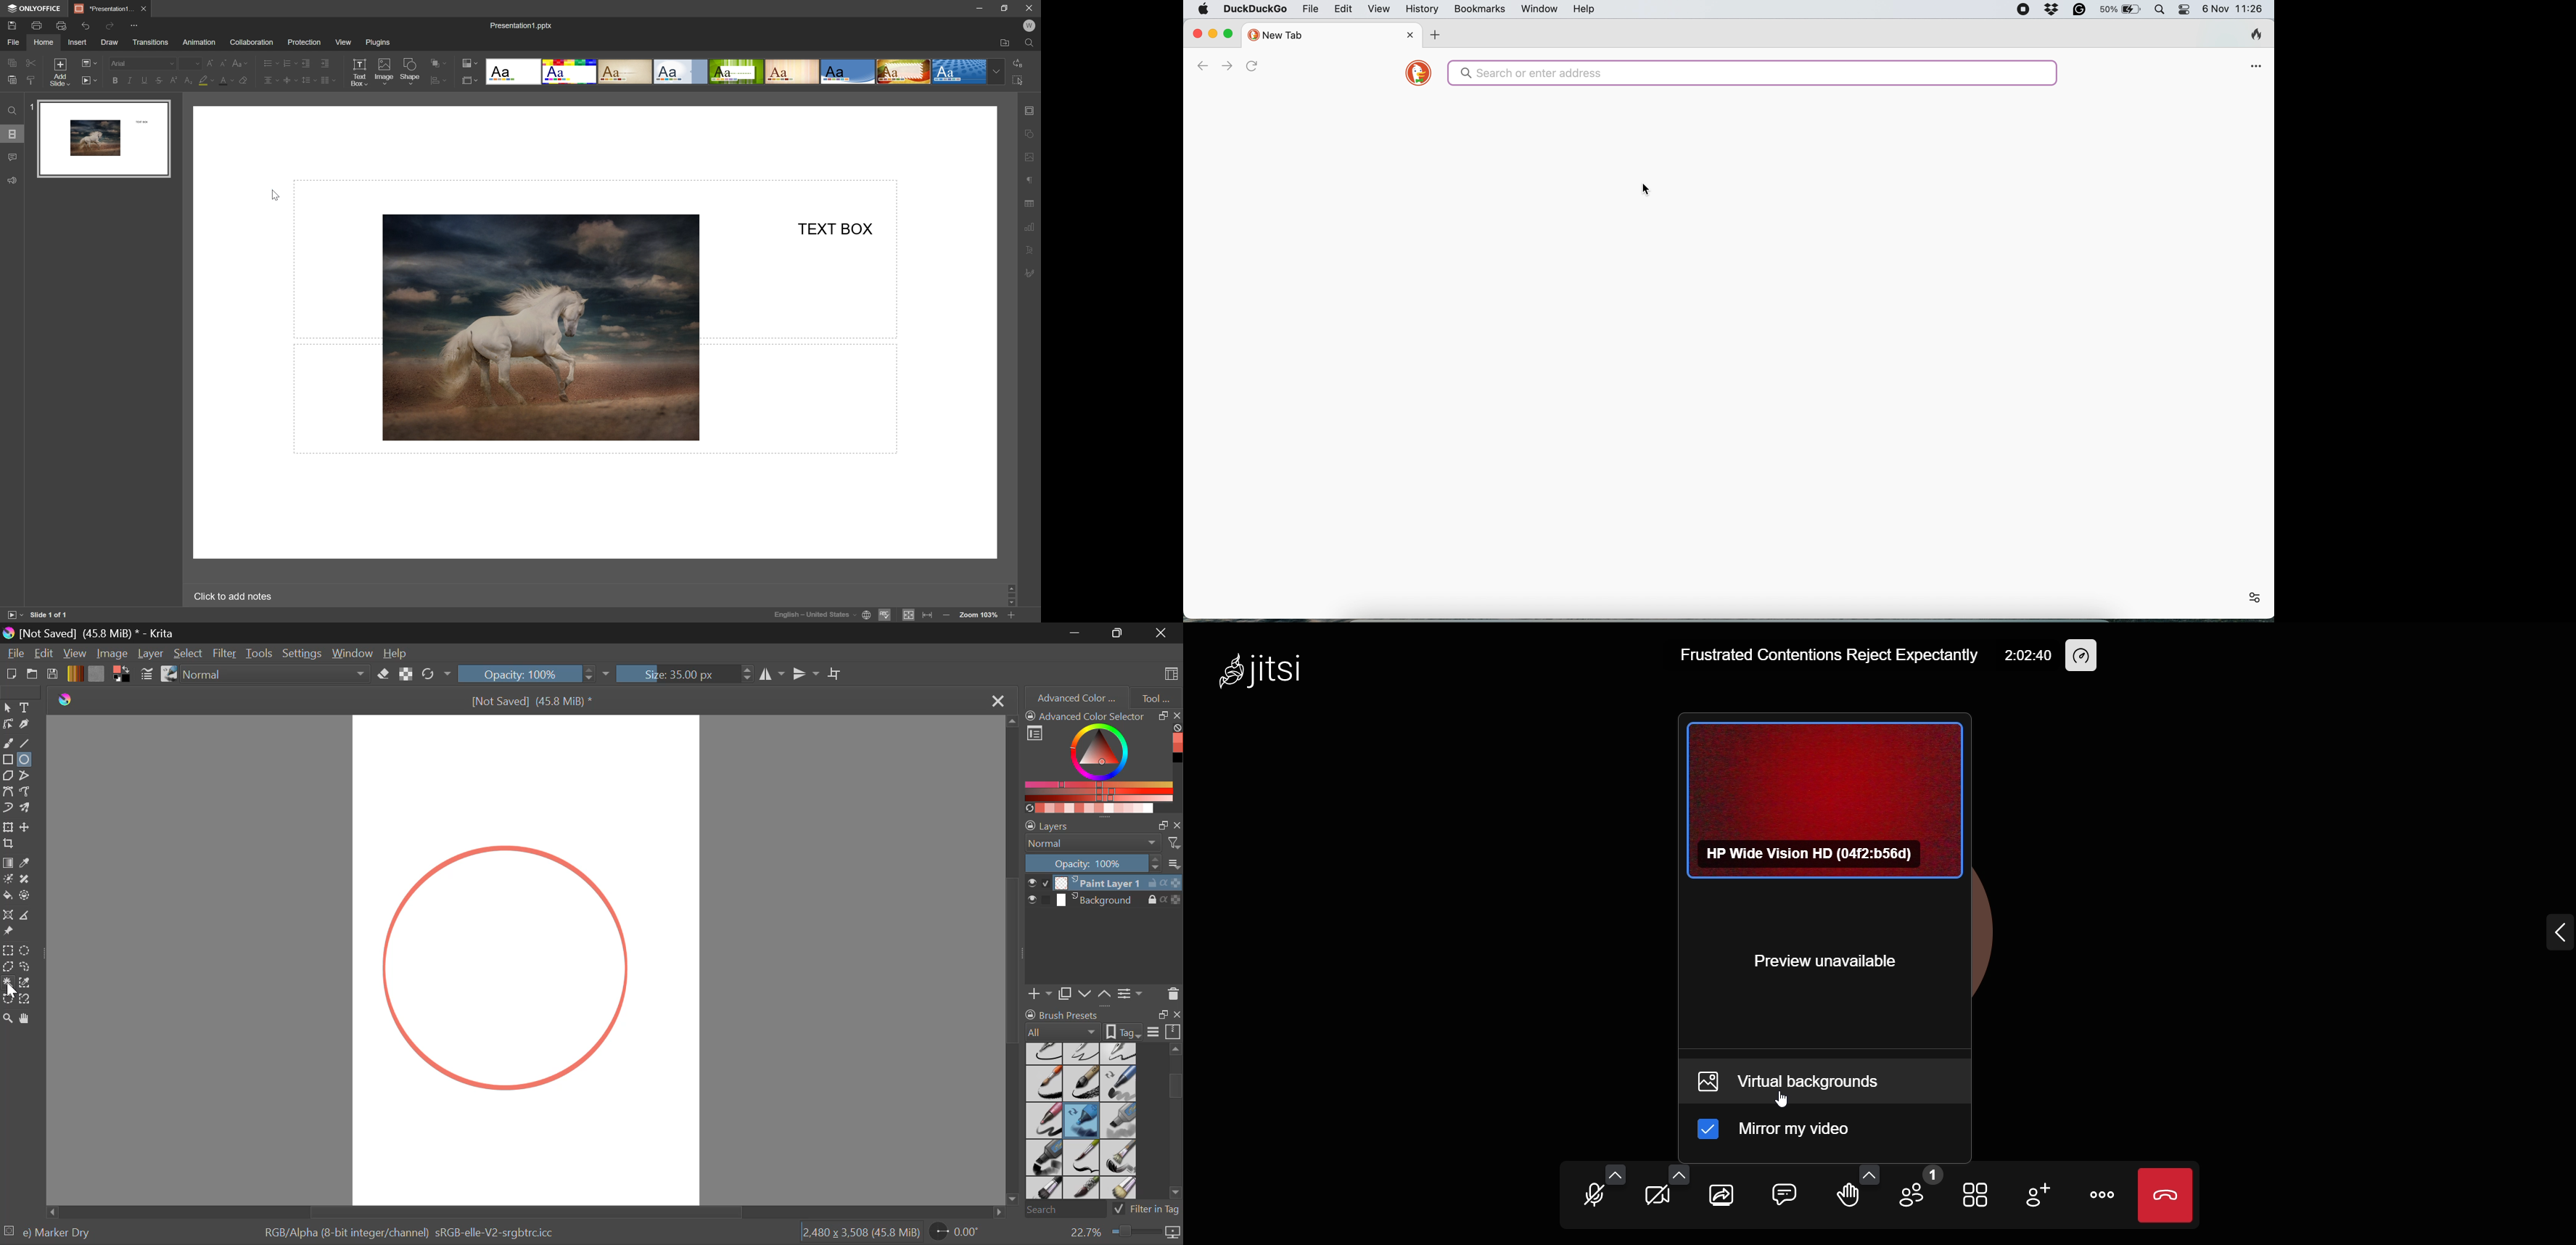 The image size is (2576, 1260). I want to click on find, so click(1031, 44).